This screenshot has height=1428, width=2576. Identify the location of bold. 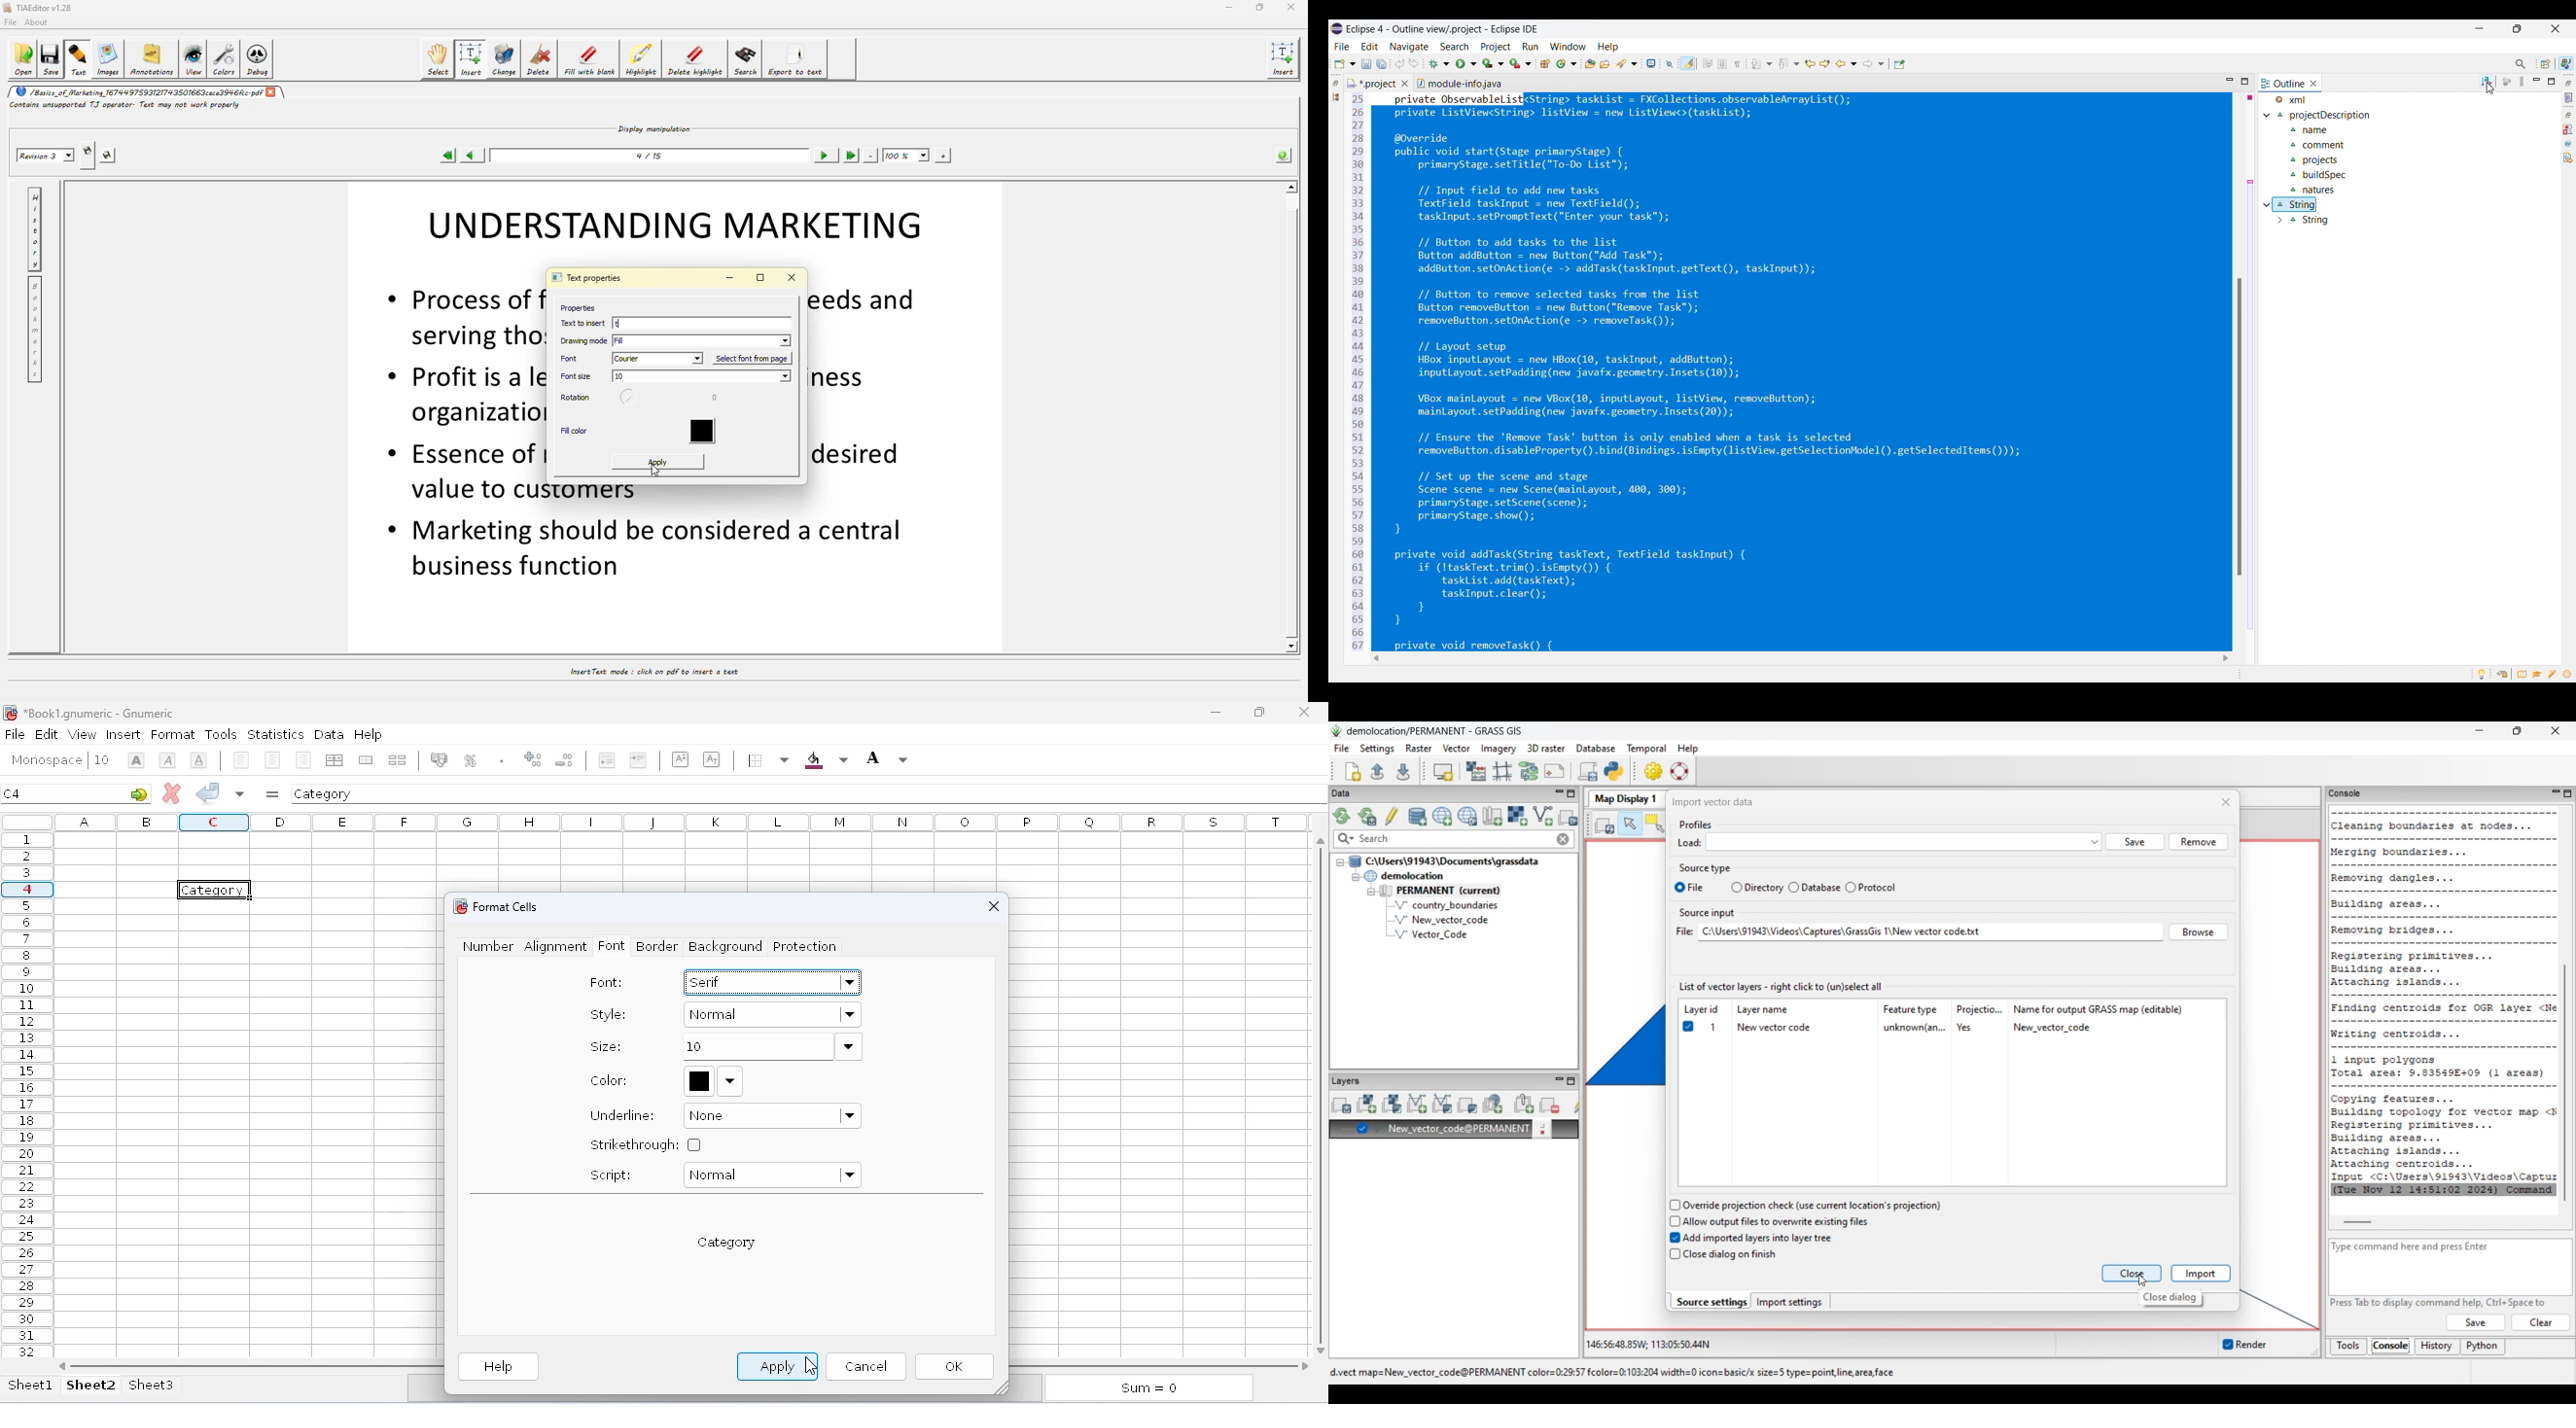
(136, 760).